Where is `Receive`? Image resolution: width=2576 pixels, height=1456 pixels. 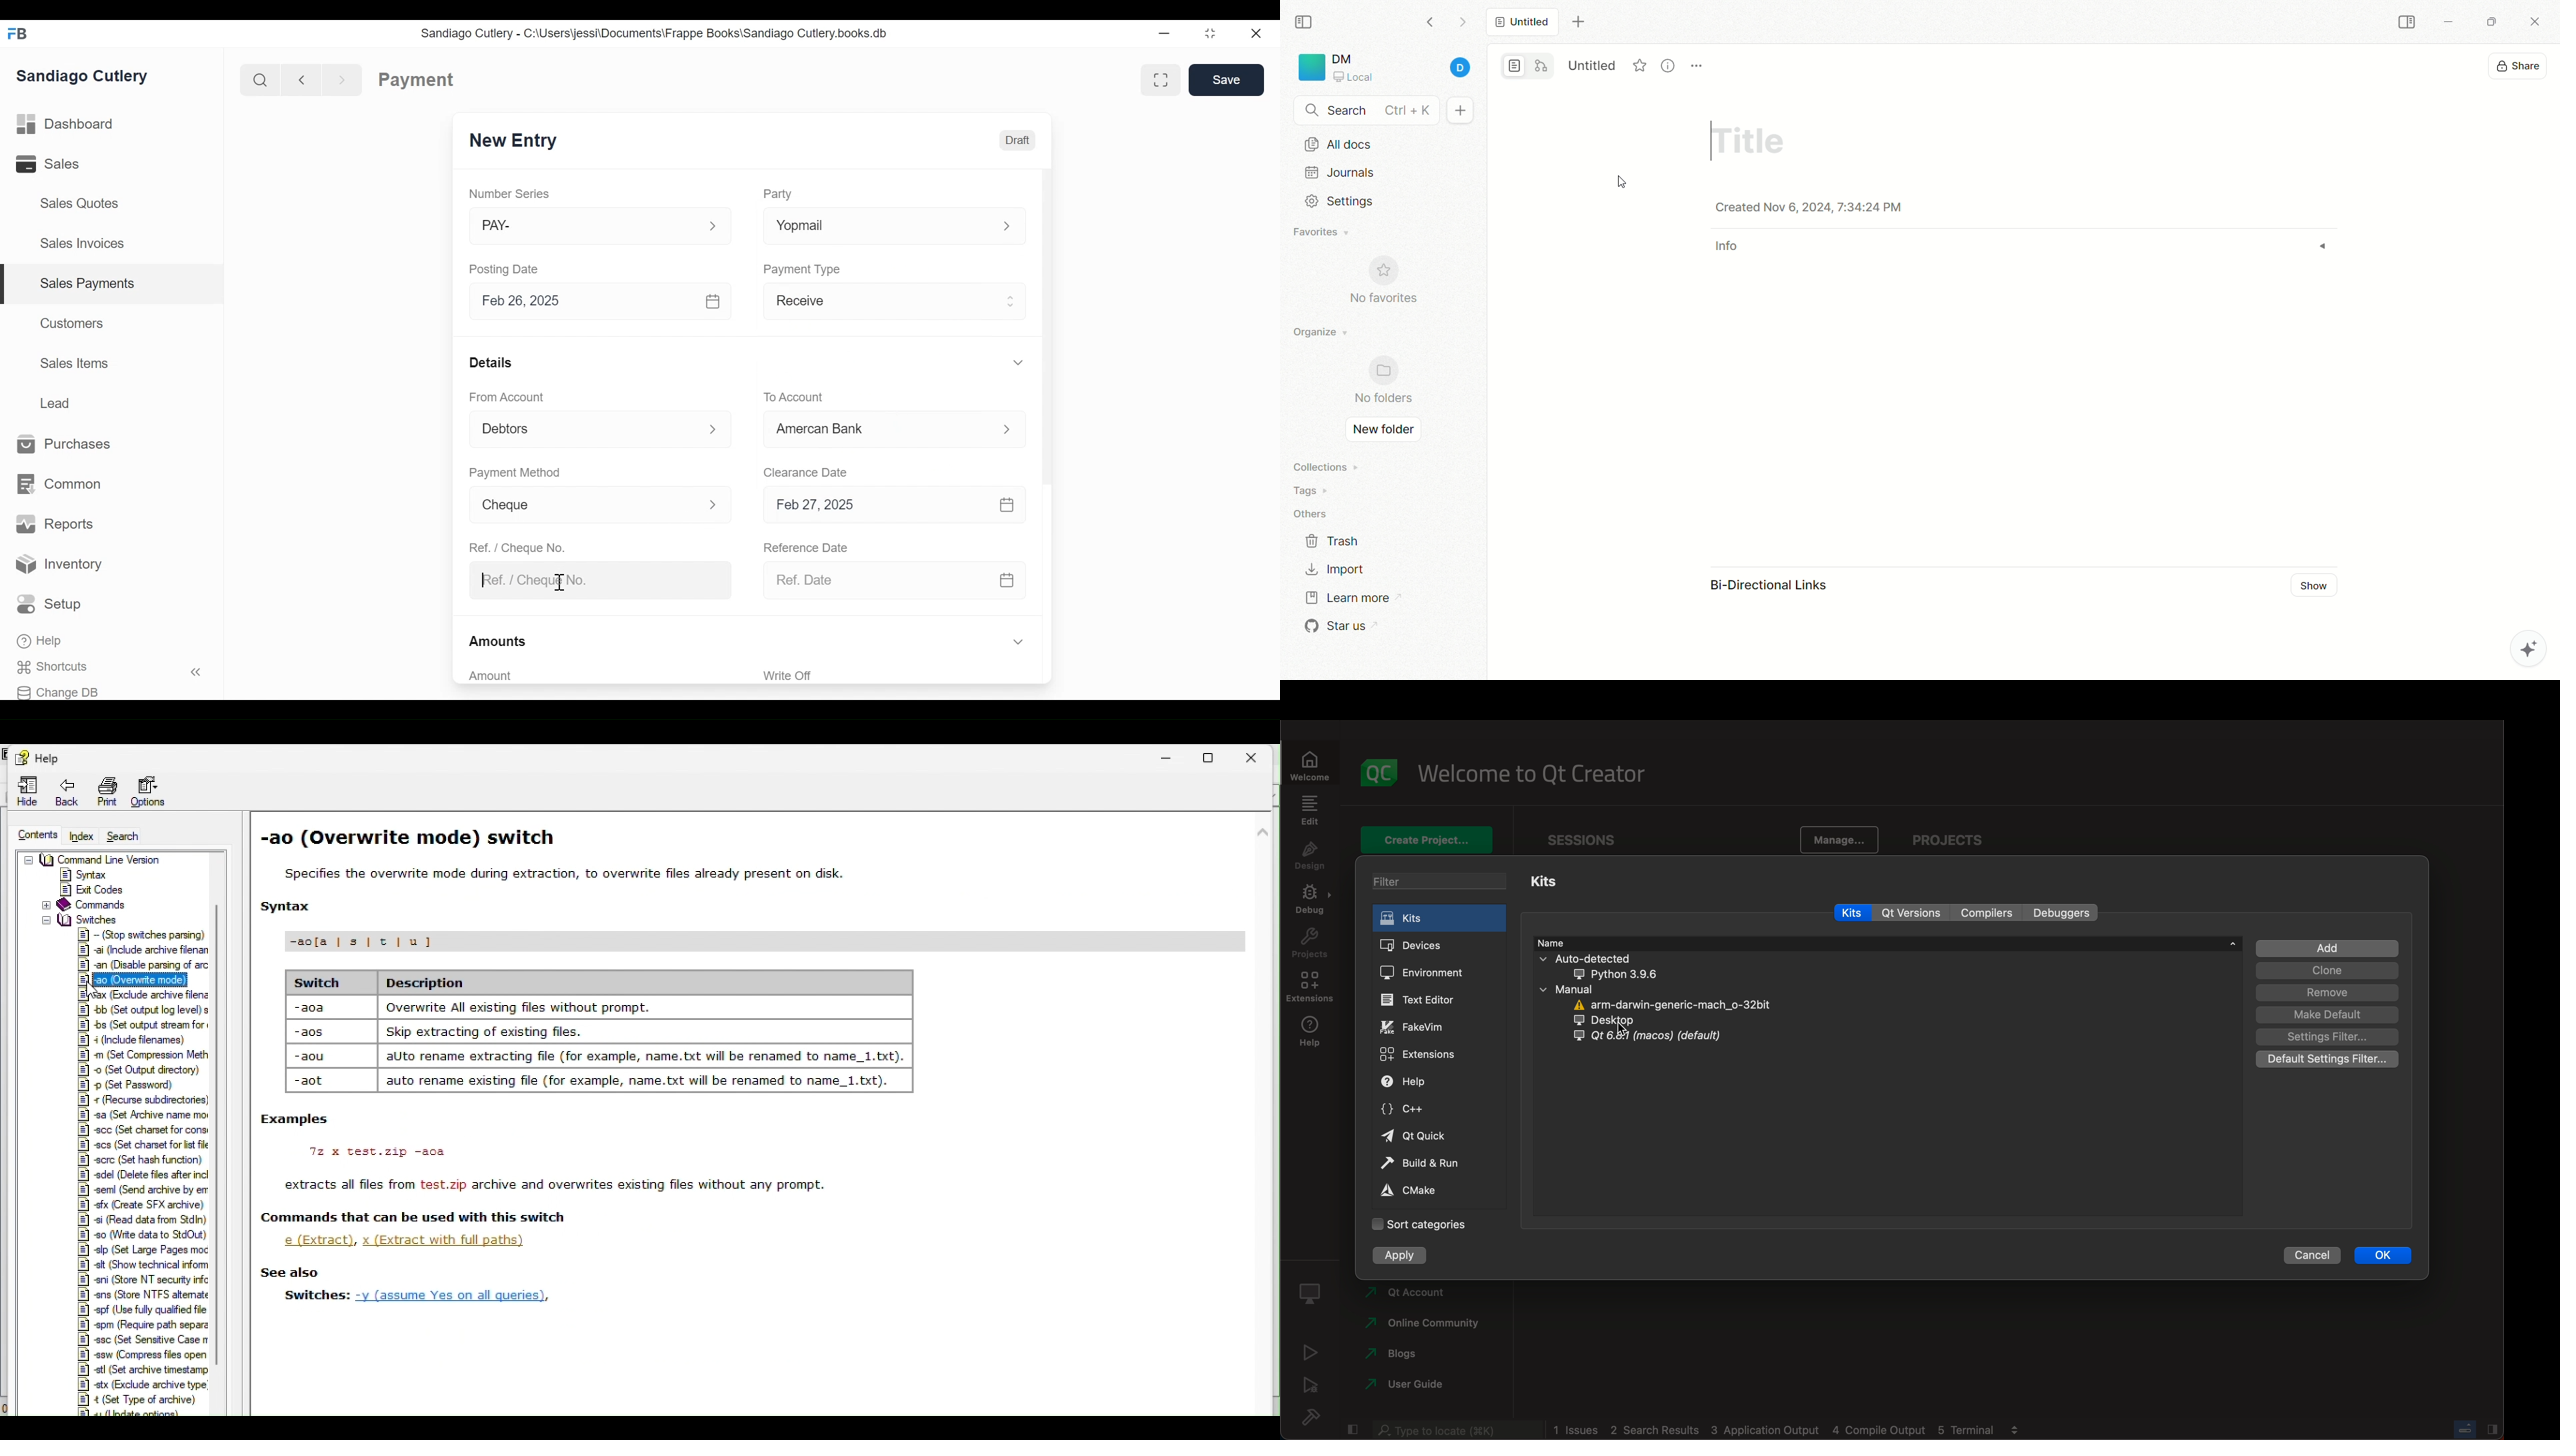
Receive is located at coordinates (877, 303).